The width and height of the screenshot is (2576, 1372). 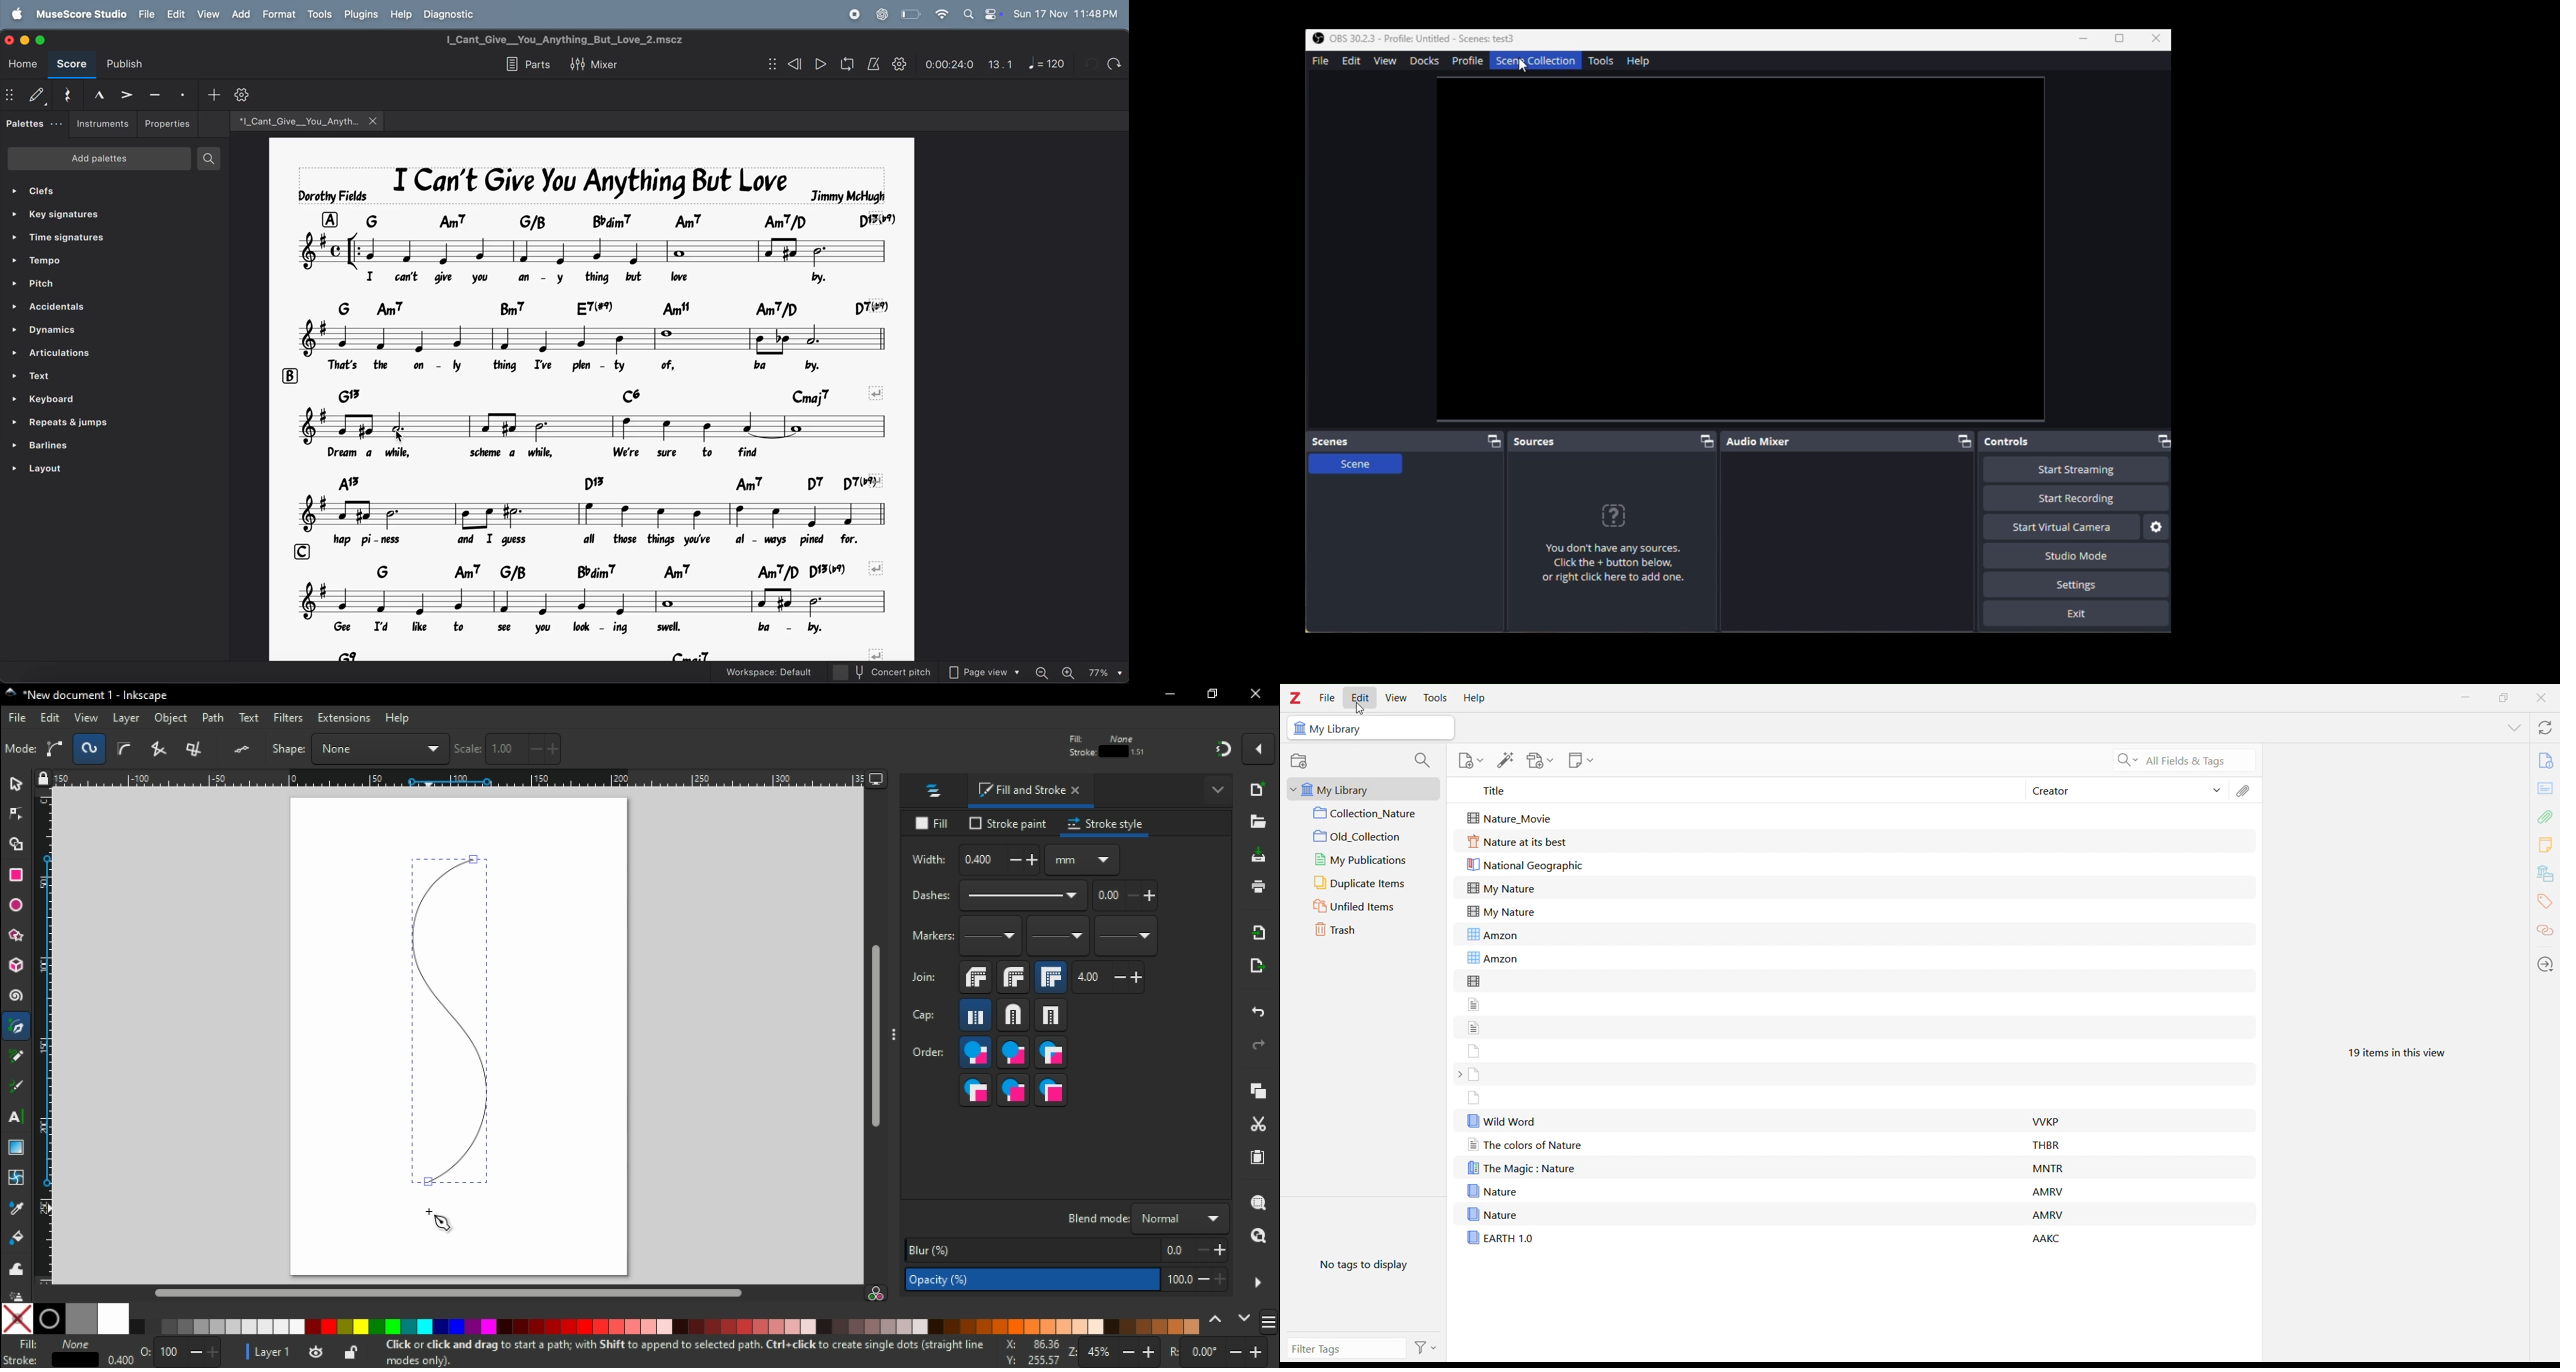 I want to click on Help, so click(x=1642, y=61).